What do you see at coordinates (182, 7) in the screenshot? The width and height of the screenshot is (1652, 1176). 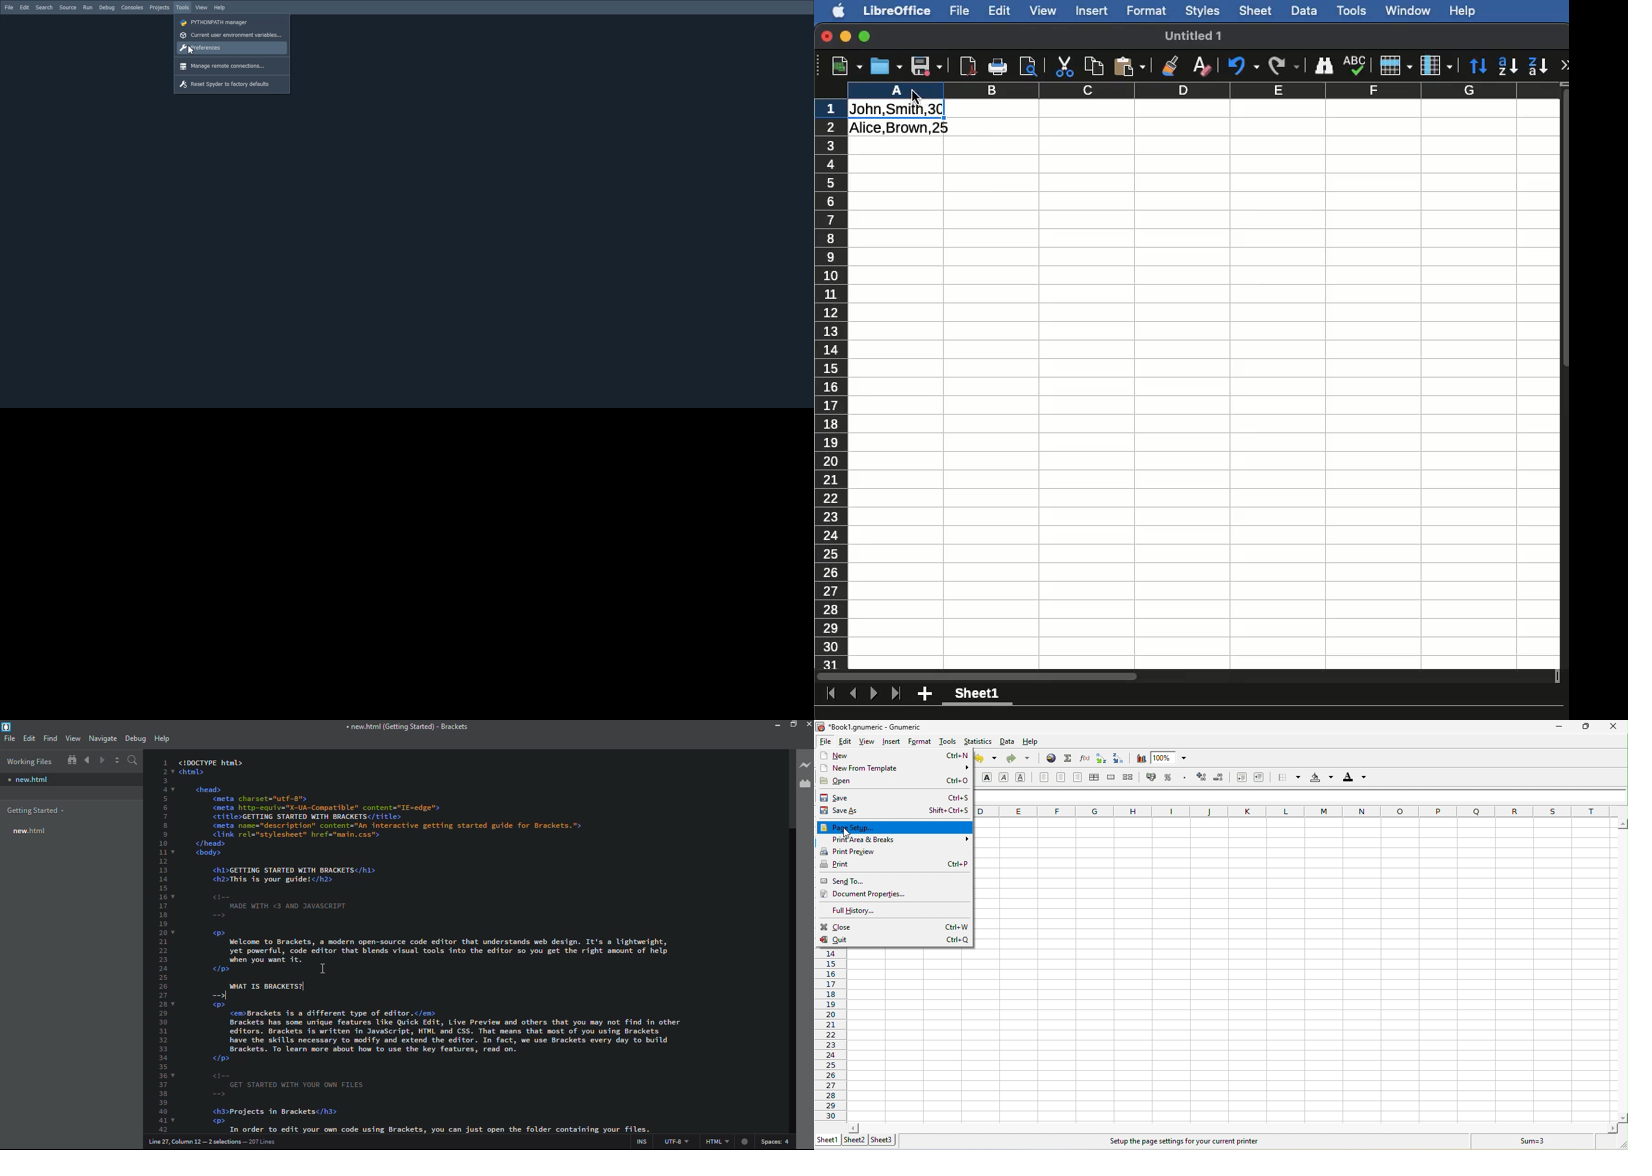 I see `Tools ` at bounding box center [182, 7].